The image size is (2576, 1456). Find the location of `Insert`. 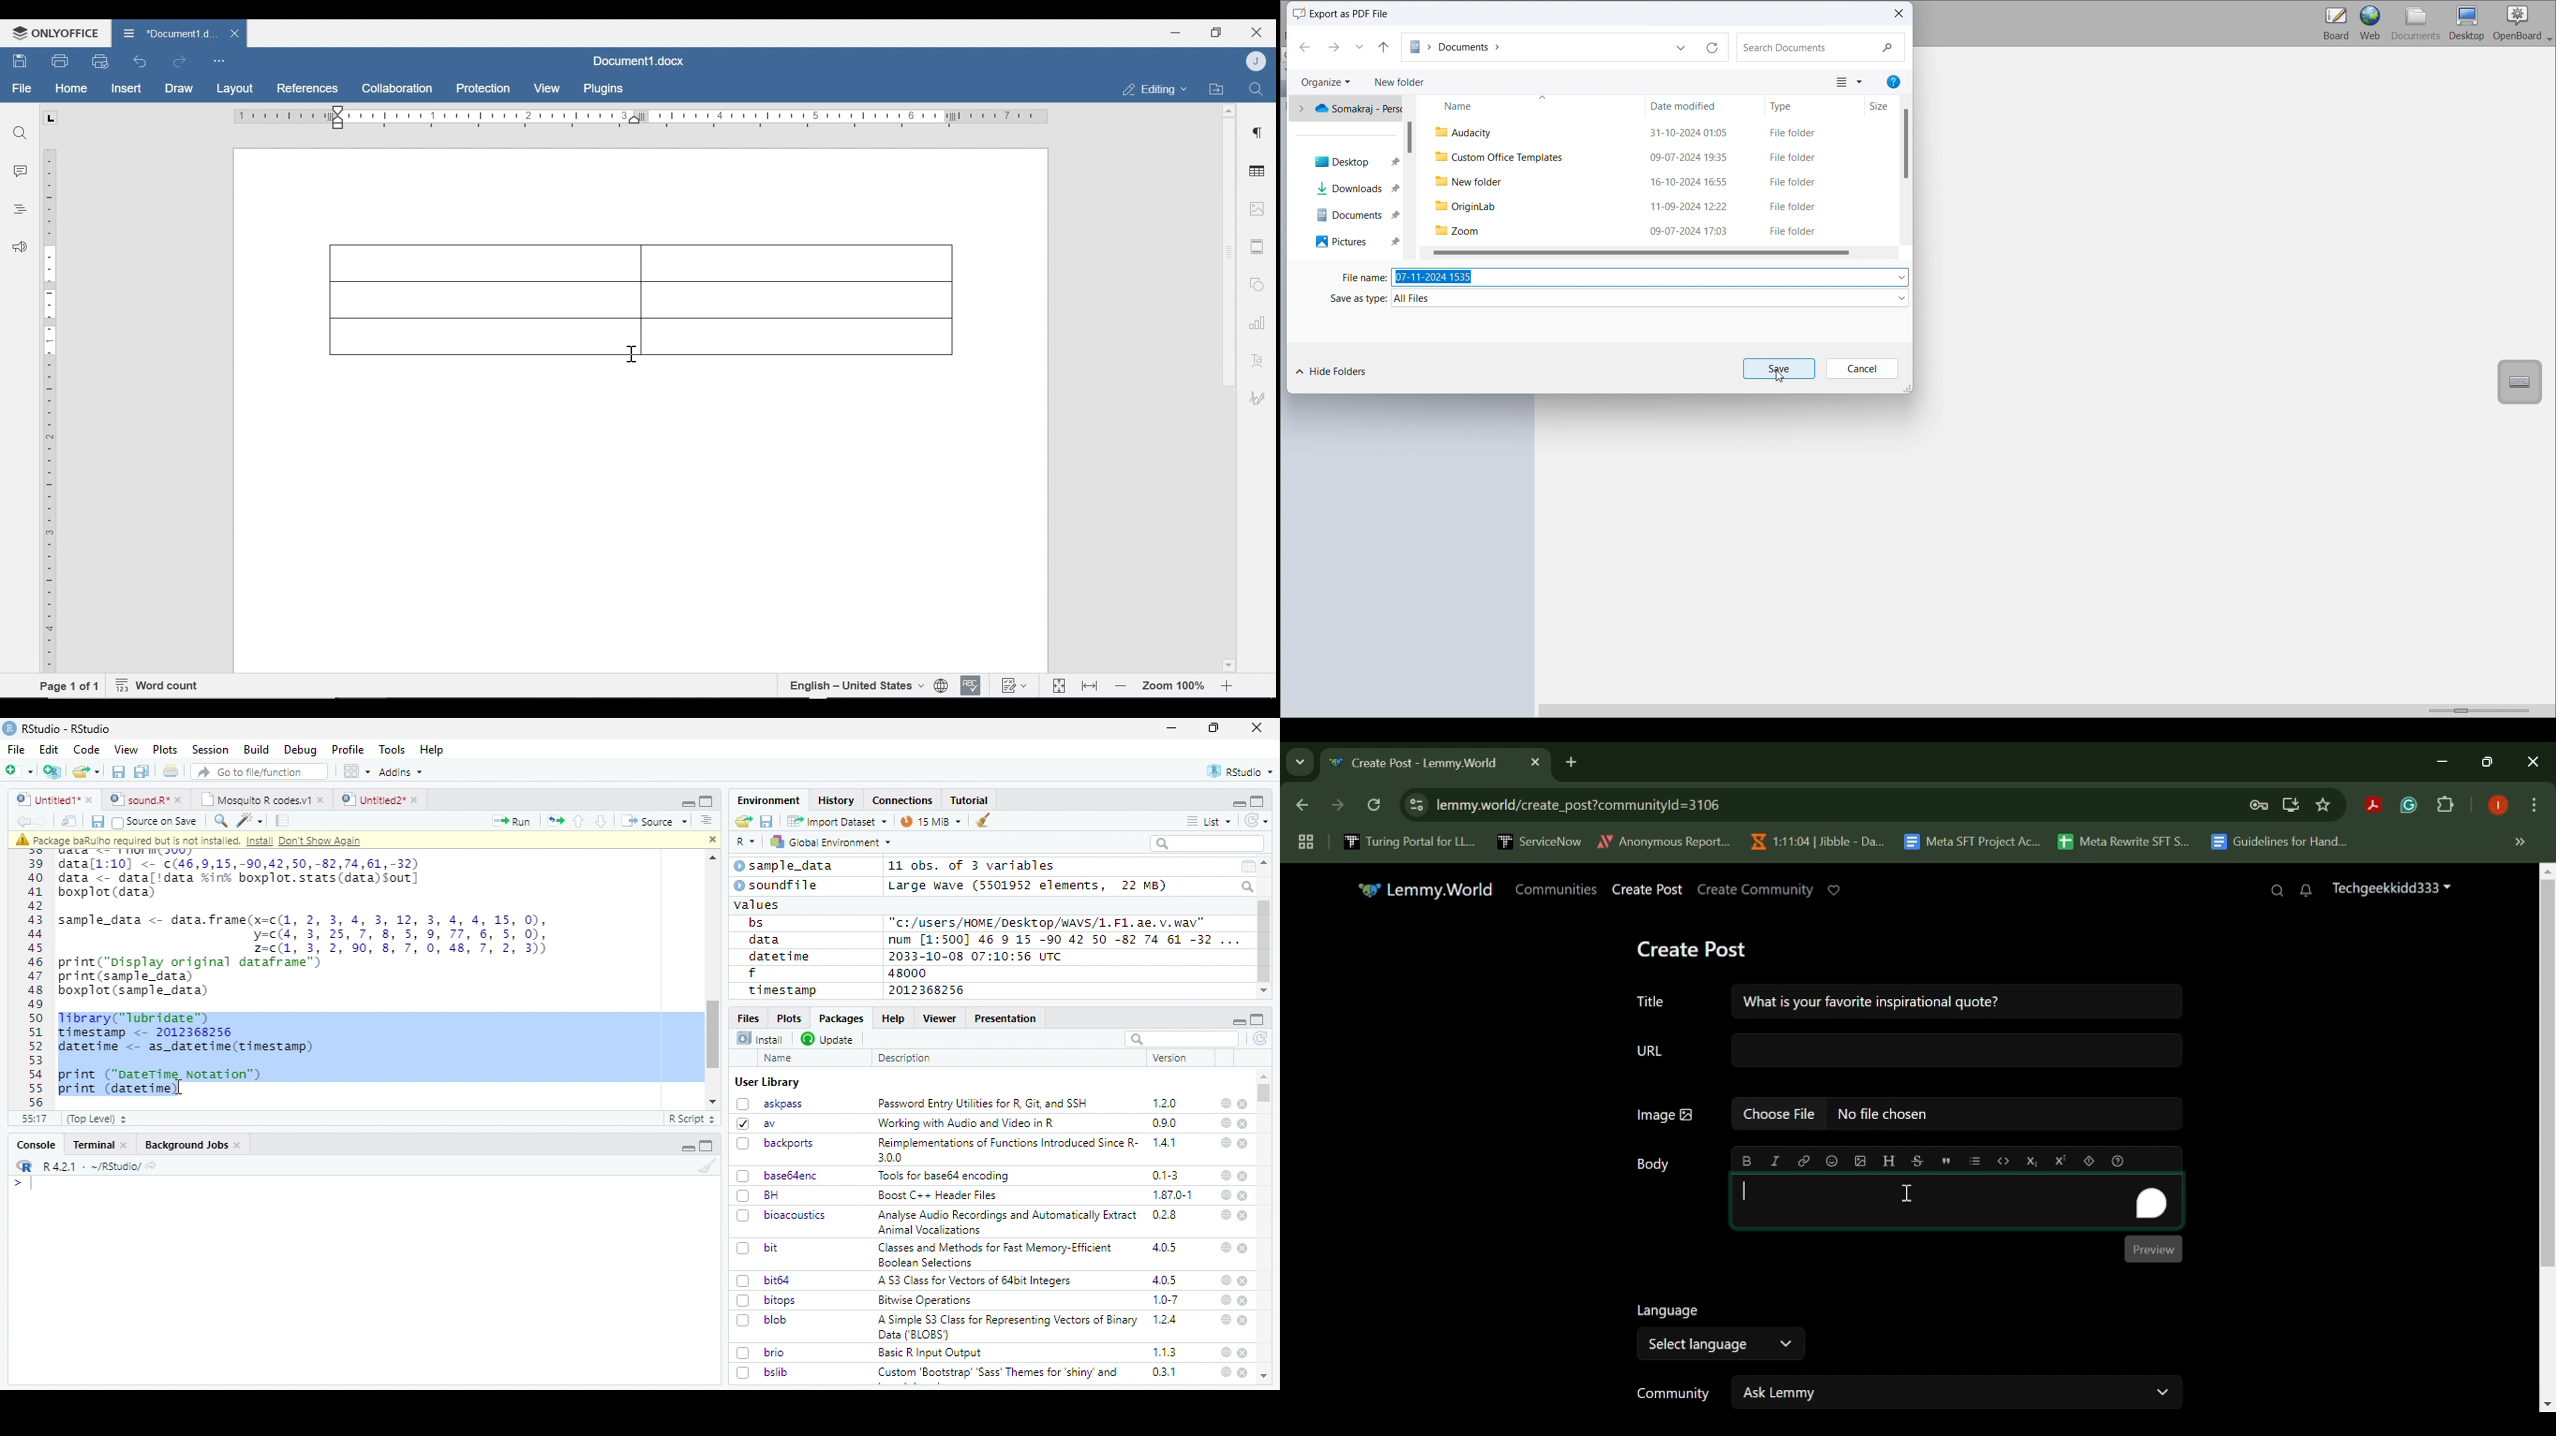

Insert is located at coordinates (125, 88).